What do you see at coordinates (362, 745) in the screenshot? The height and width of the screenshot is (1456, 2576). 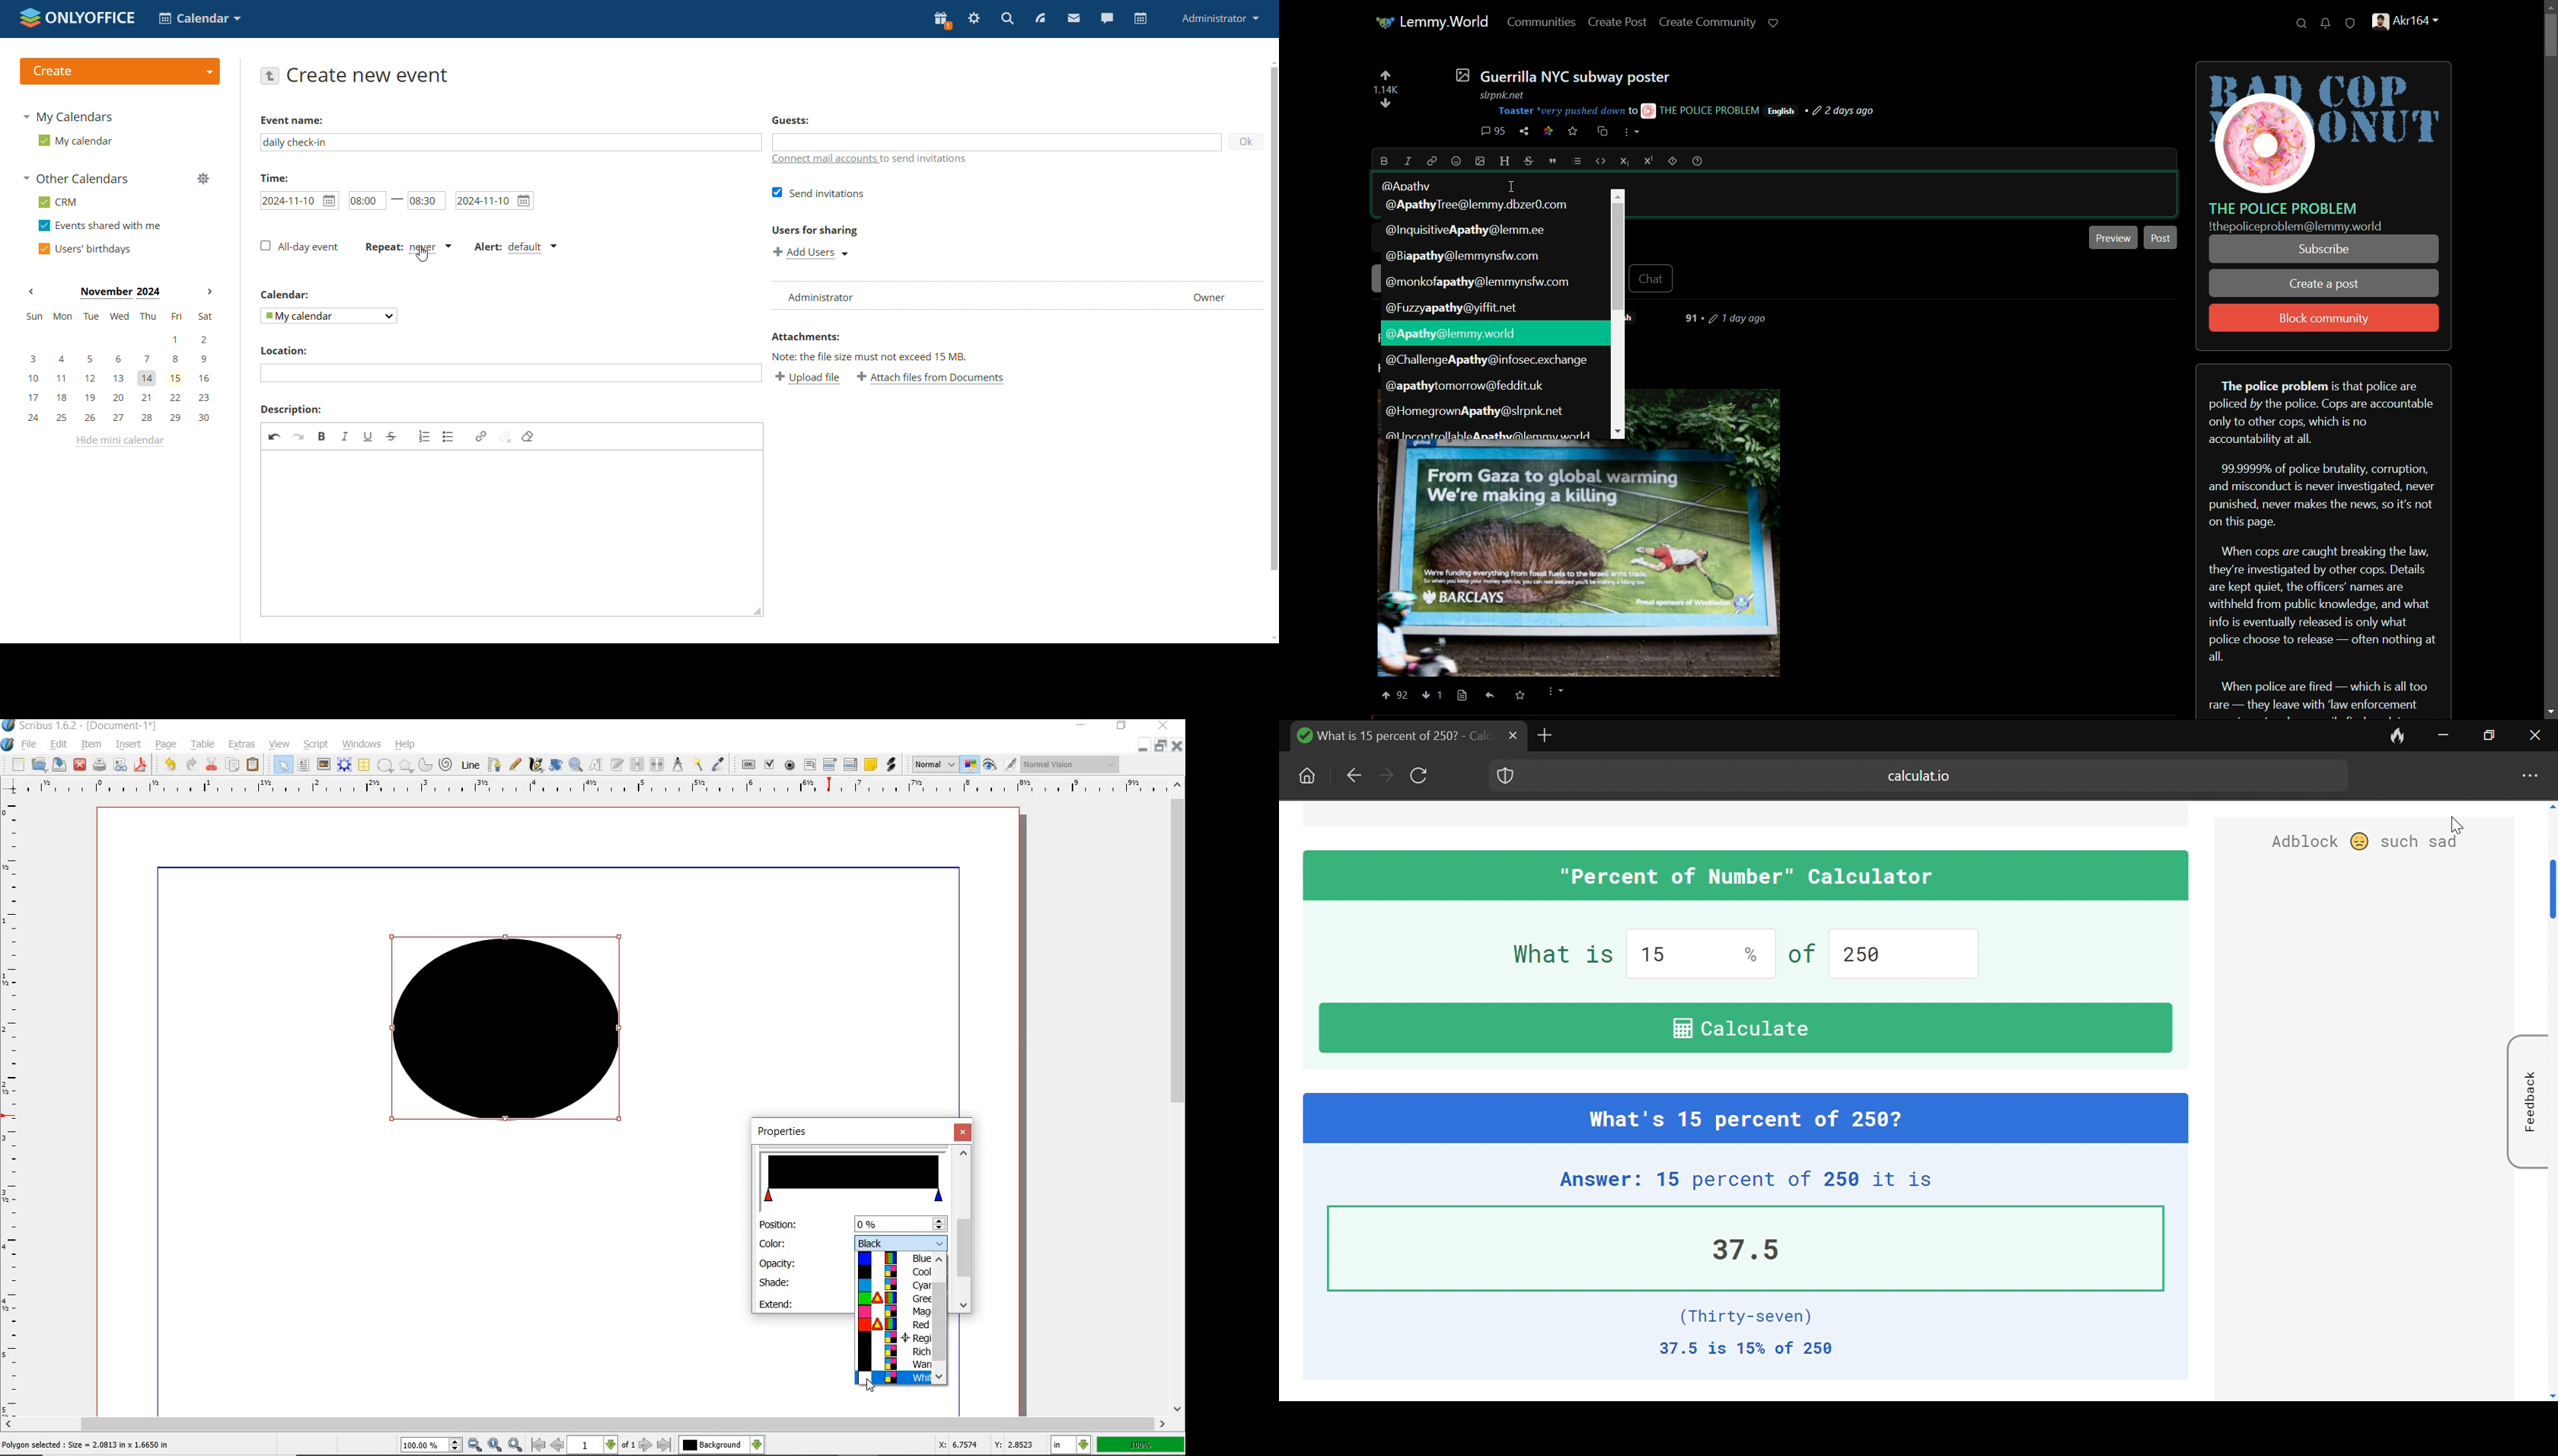 I see `WINDOWS` at bounding box center [362, 745].